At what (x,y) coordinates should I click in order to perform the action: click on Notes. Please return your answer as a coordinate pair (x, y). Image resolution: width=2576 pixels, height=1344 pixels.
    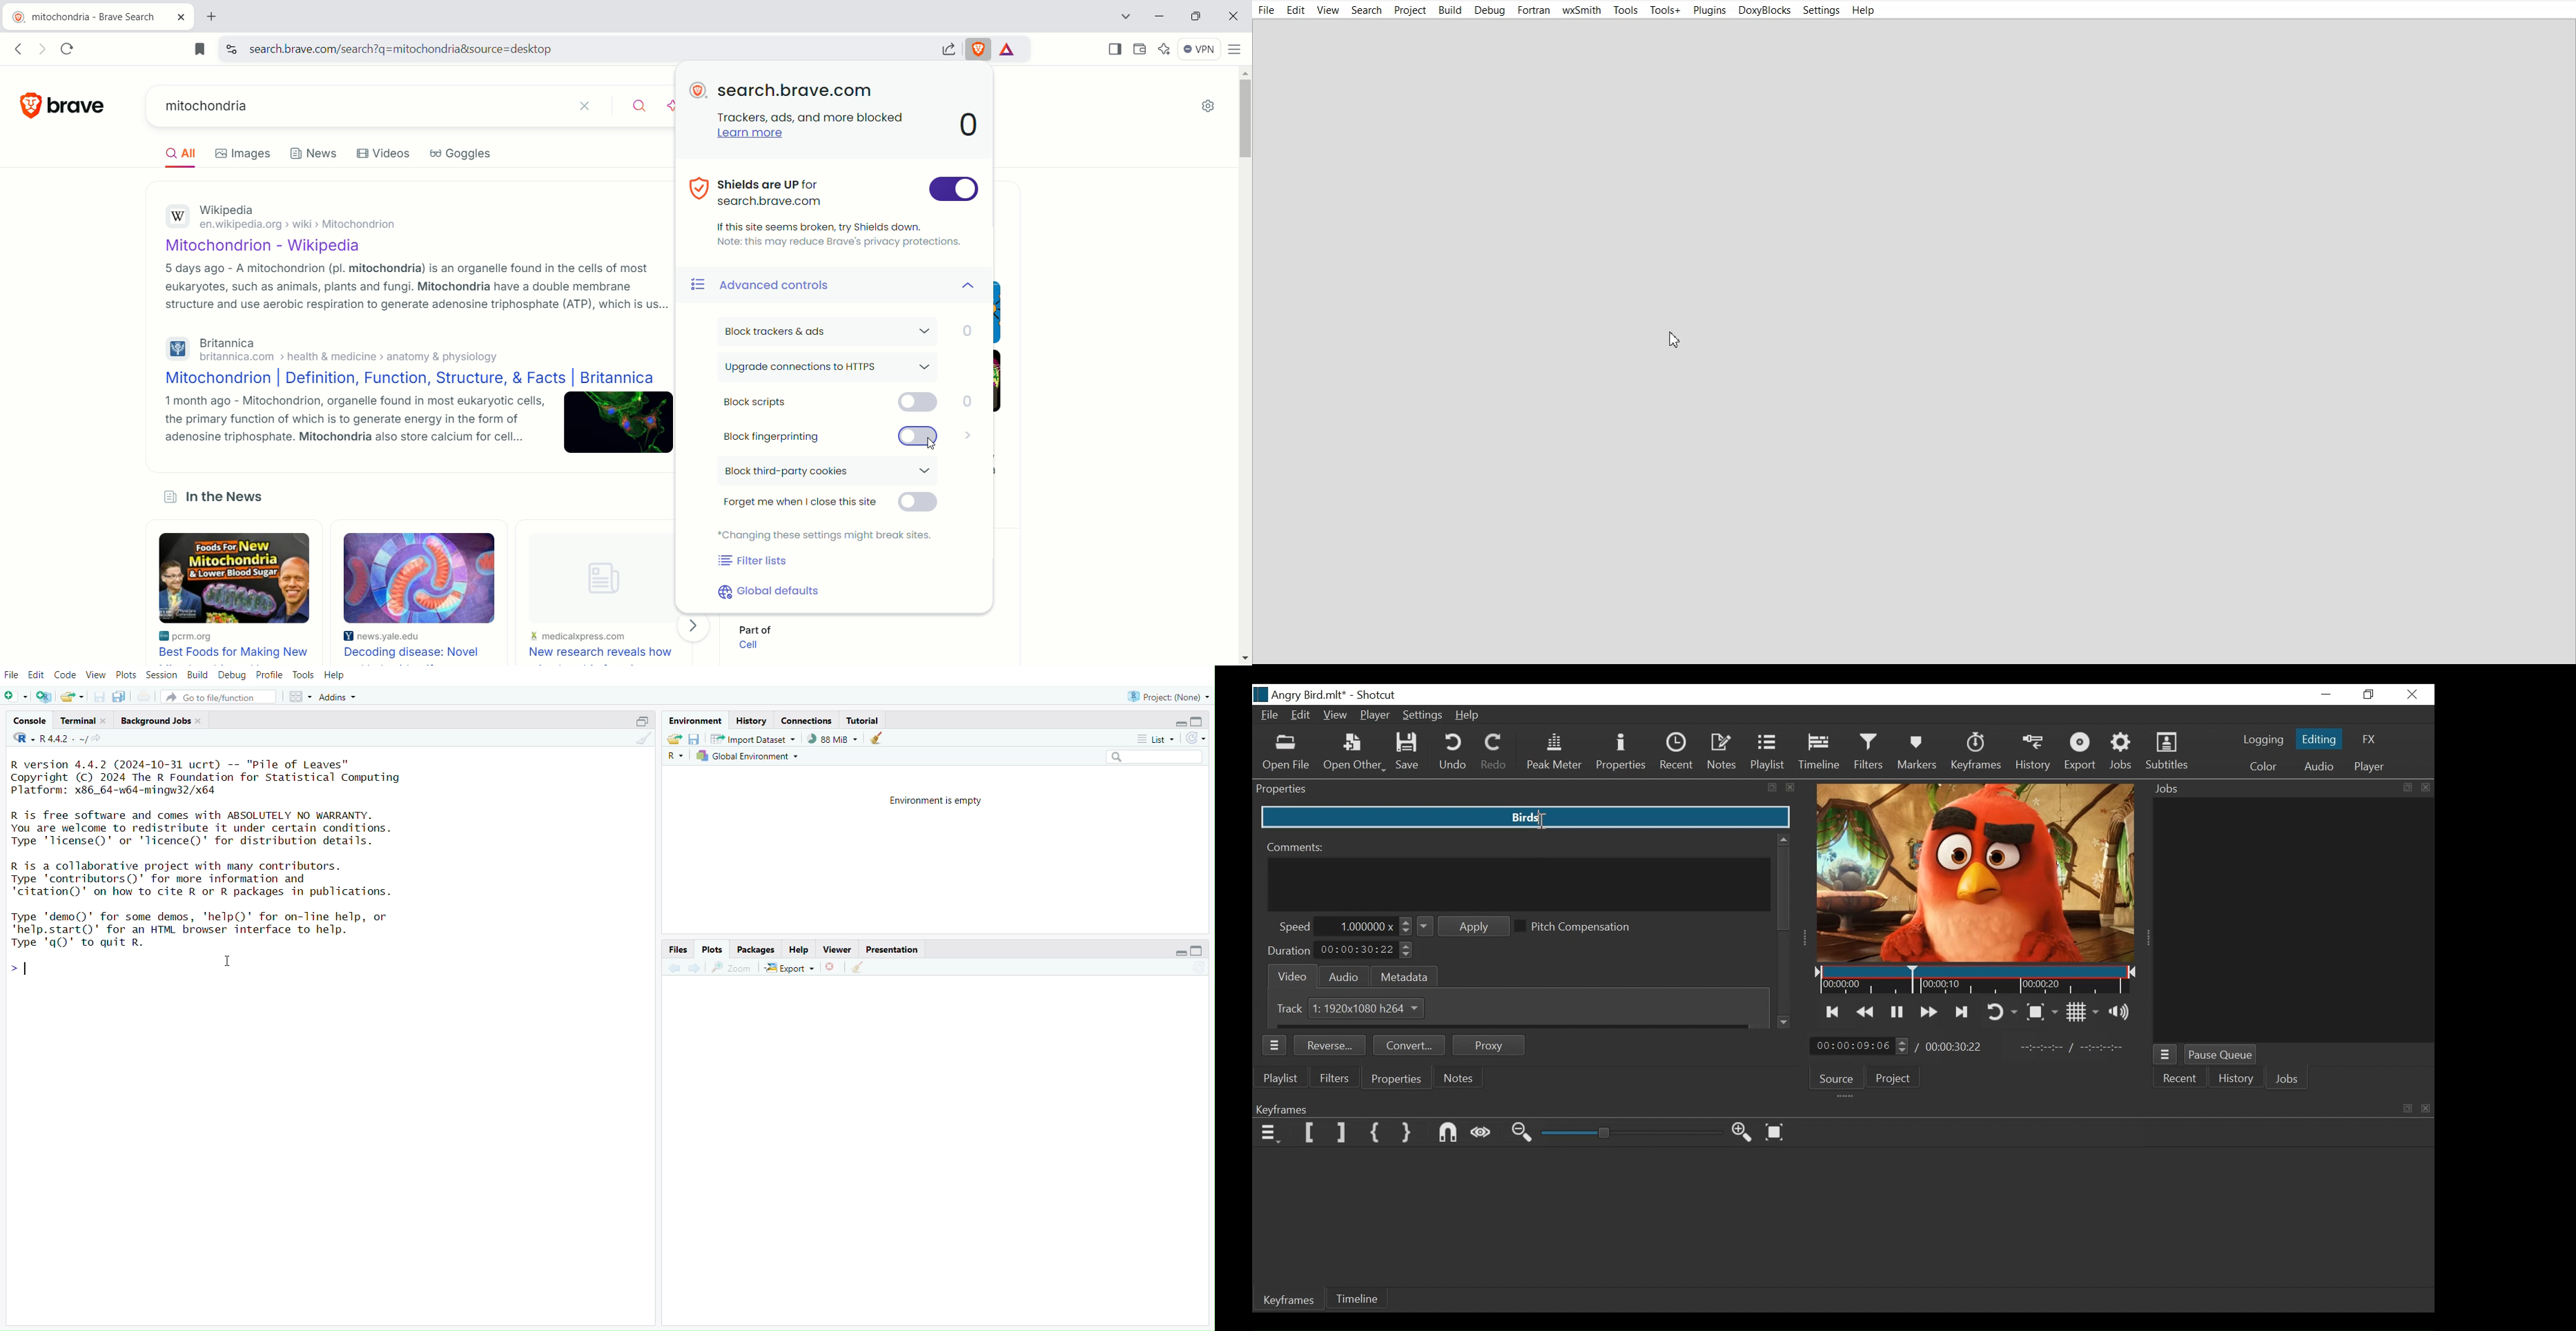
    Looking at the image, I should click on (1723, 752).